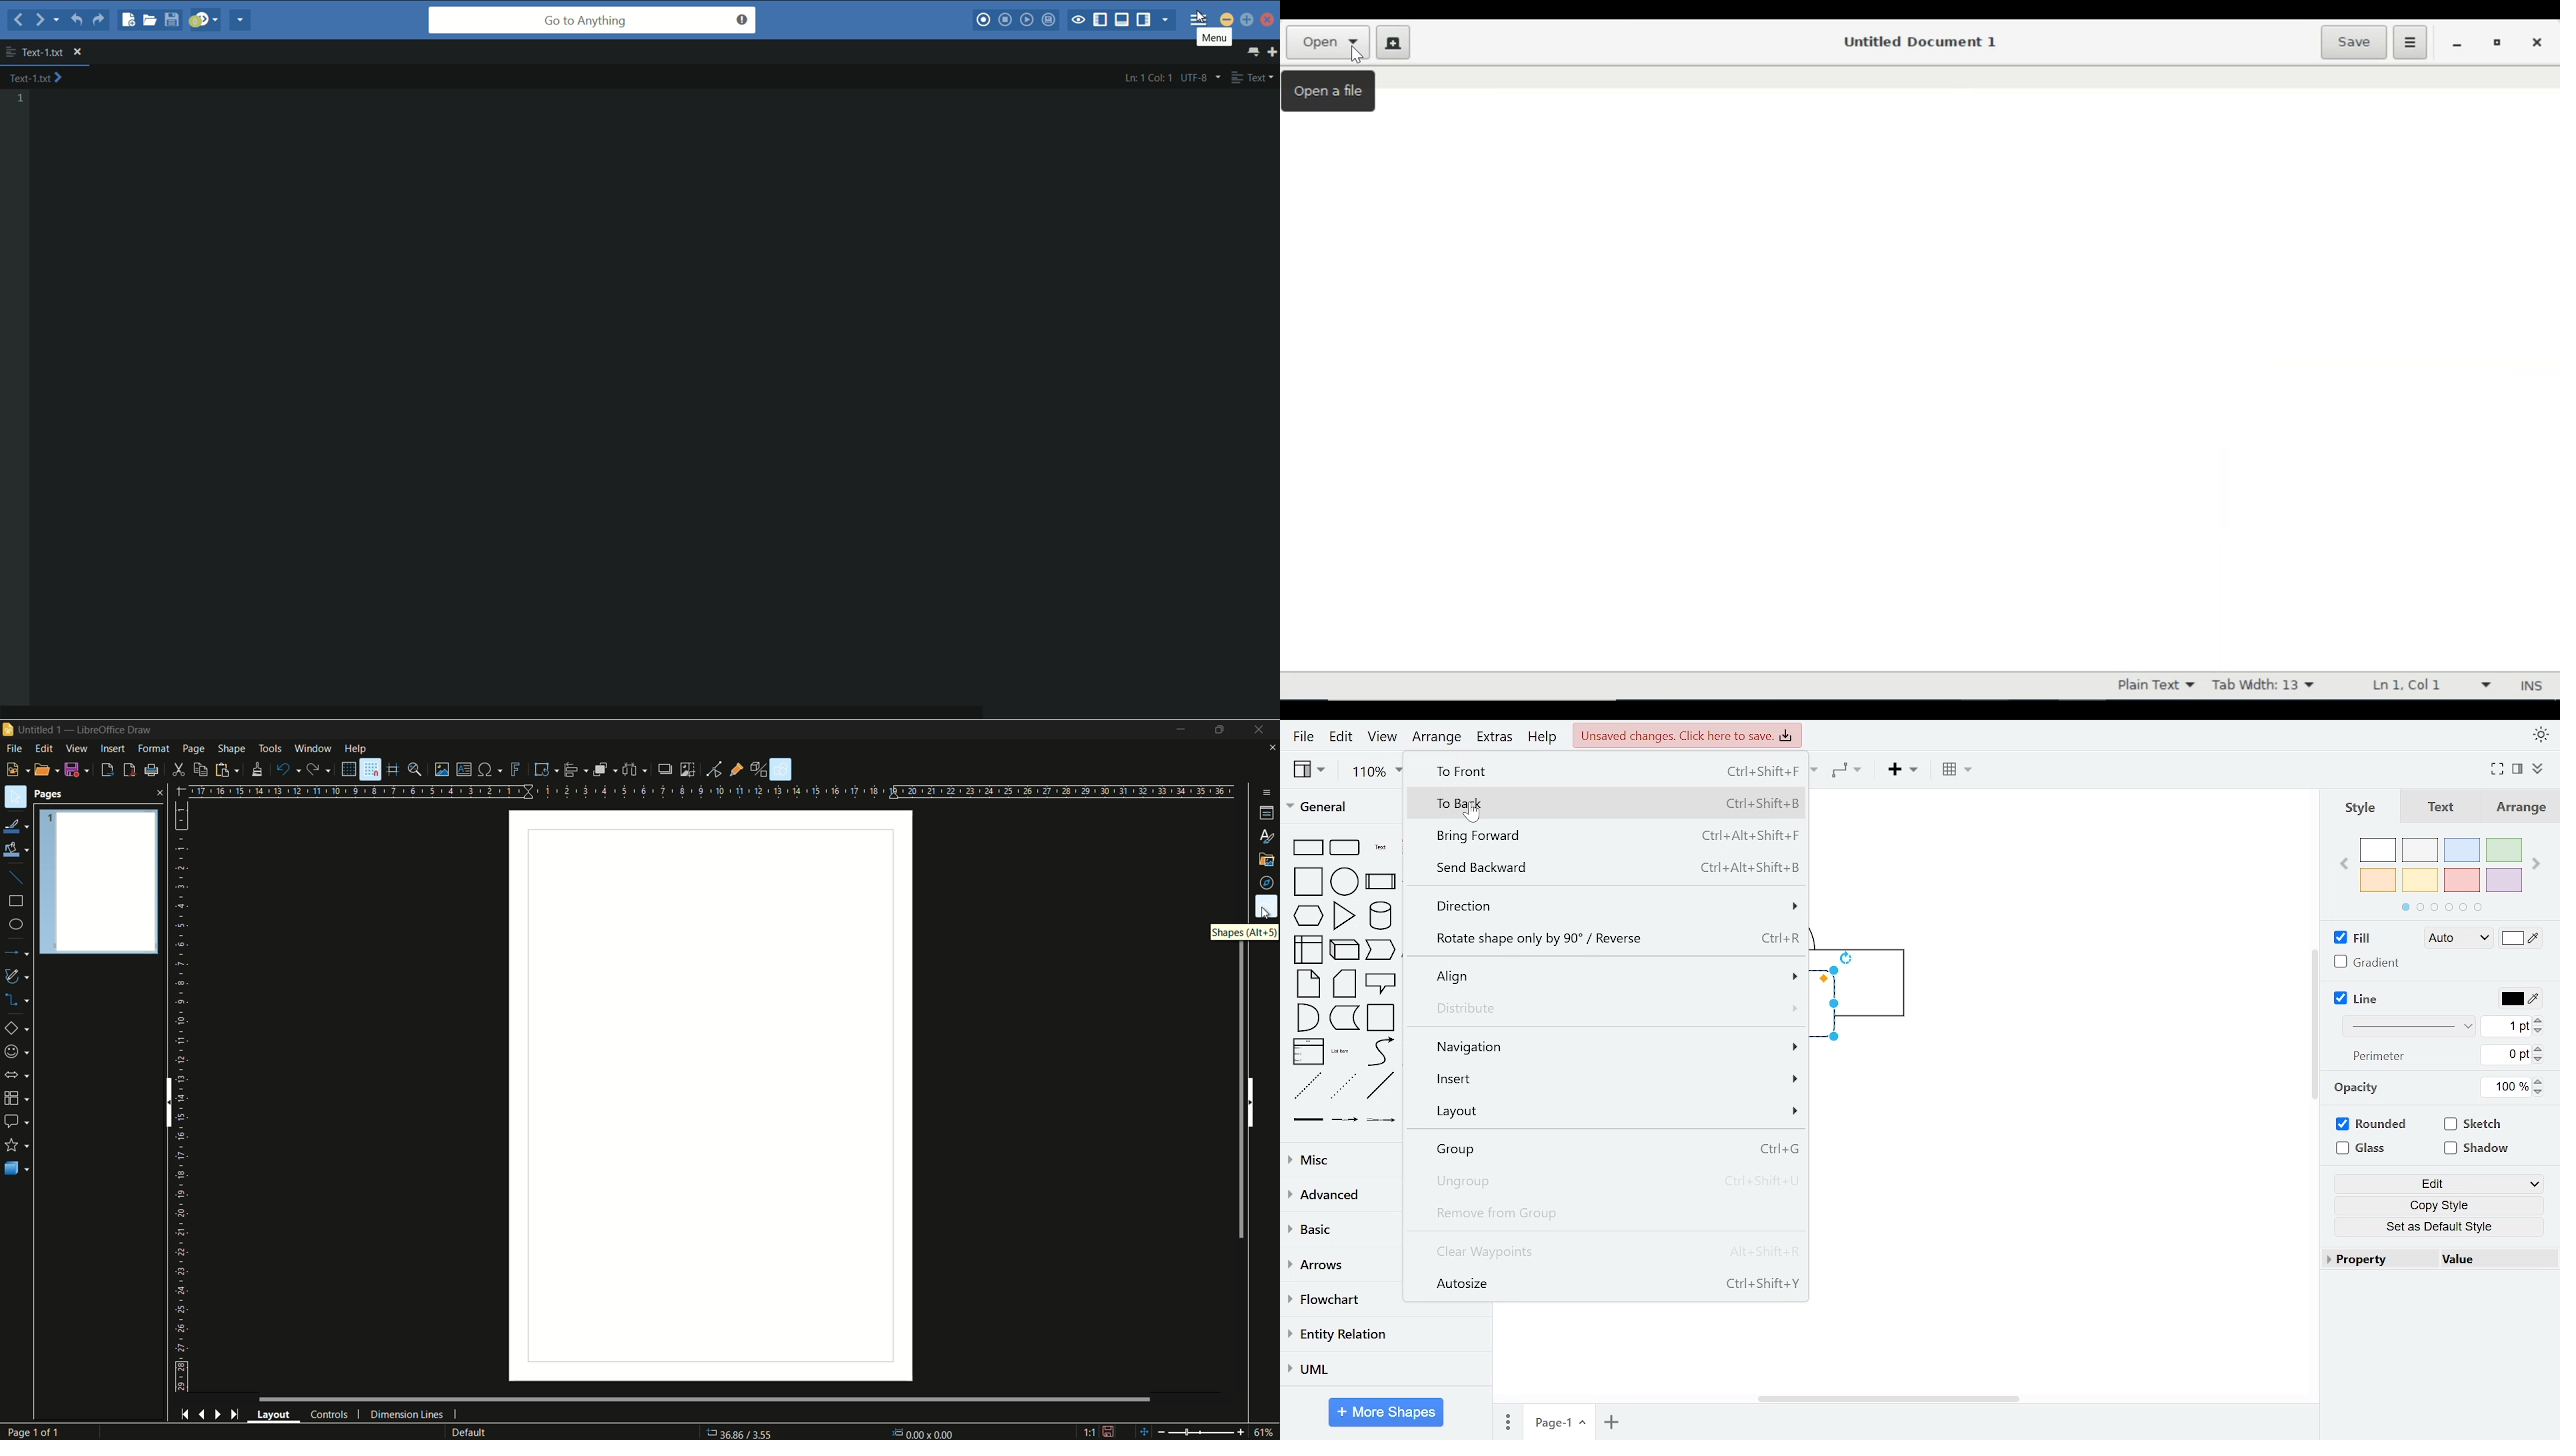 Image resolution: width=2576 pixels, height=1456 pixels. Describe the element at coordinates (2539, 1048) in the screenshot. I see `increase perimeter` at that location.